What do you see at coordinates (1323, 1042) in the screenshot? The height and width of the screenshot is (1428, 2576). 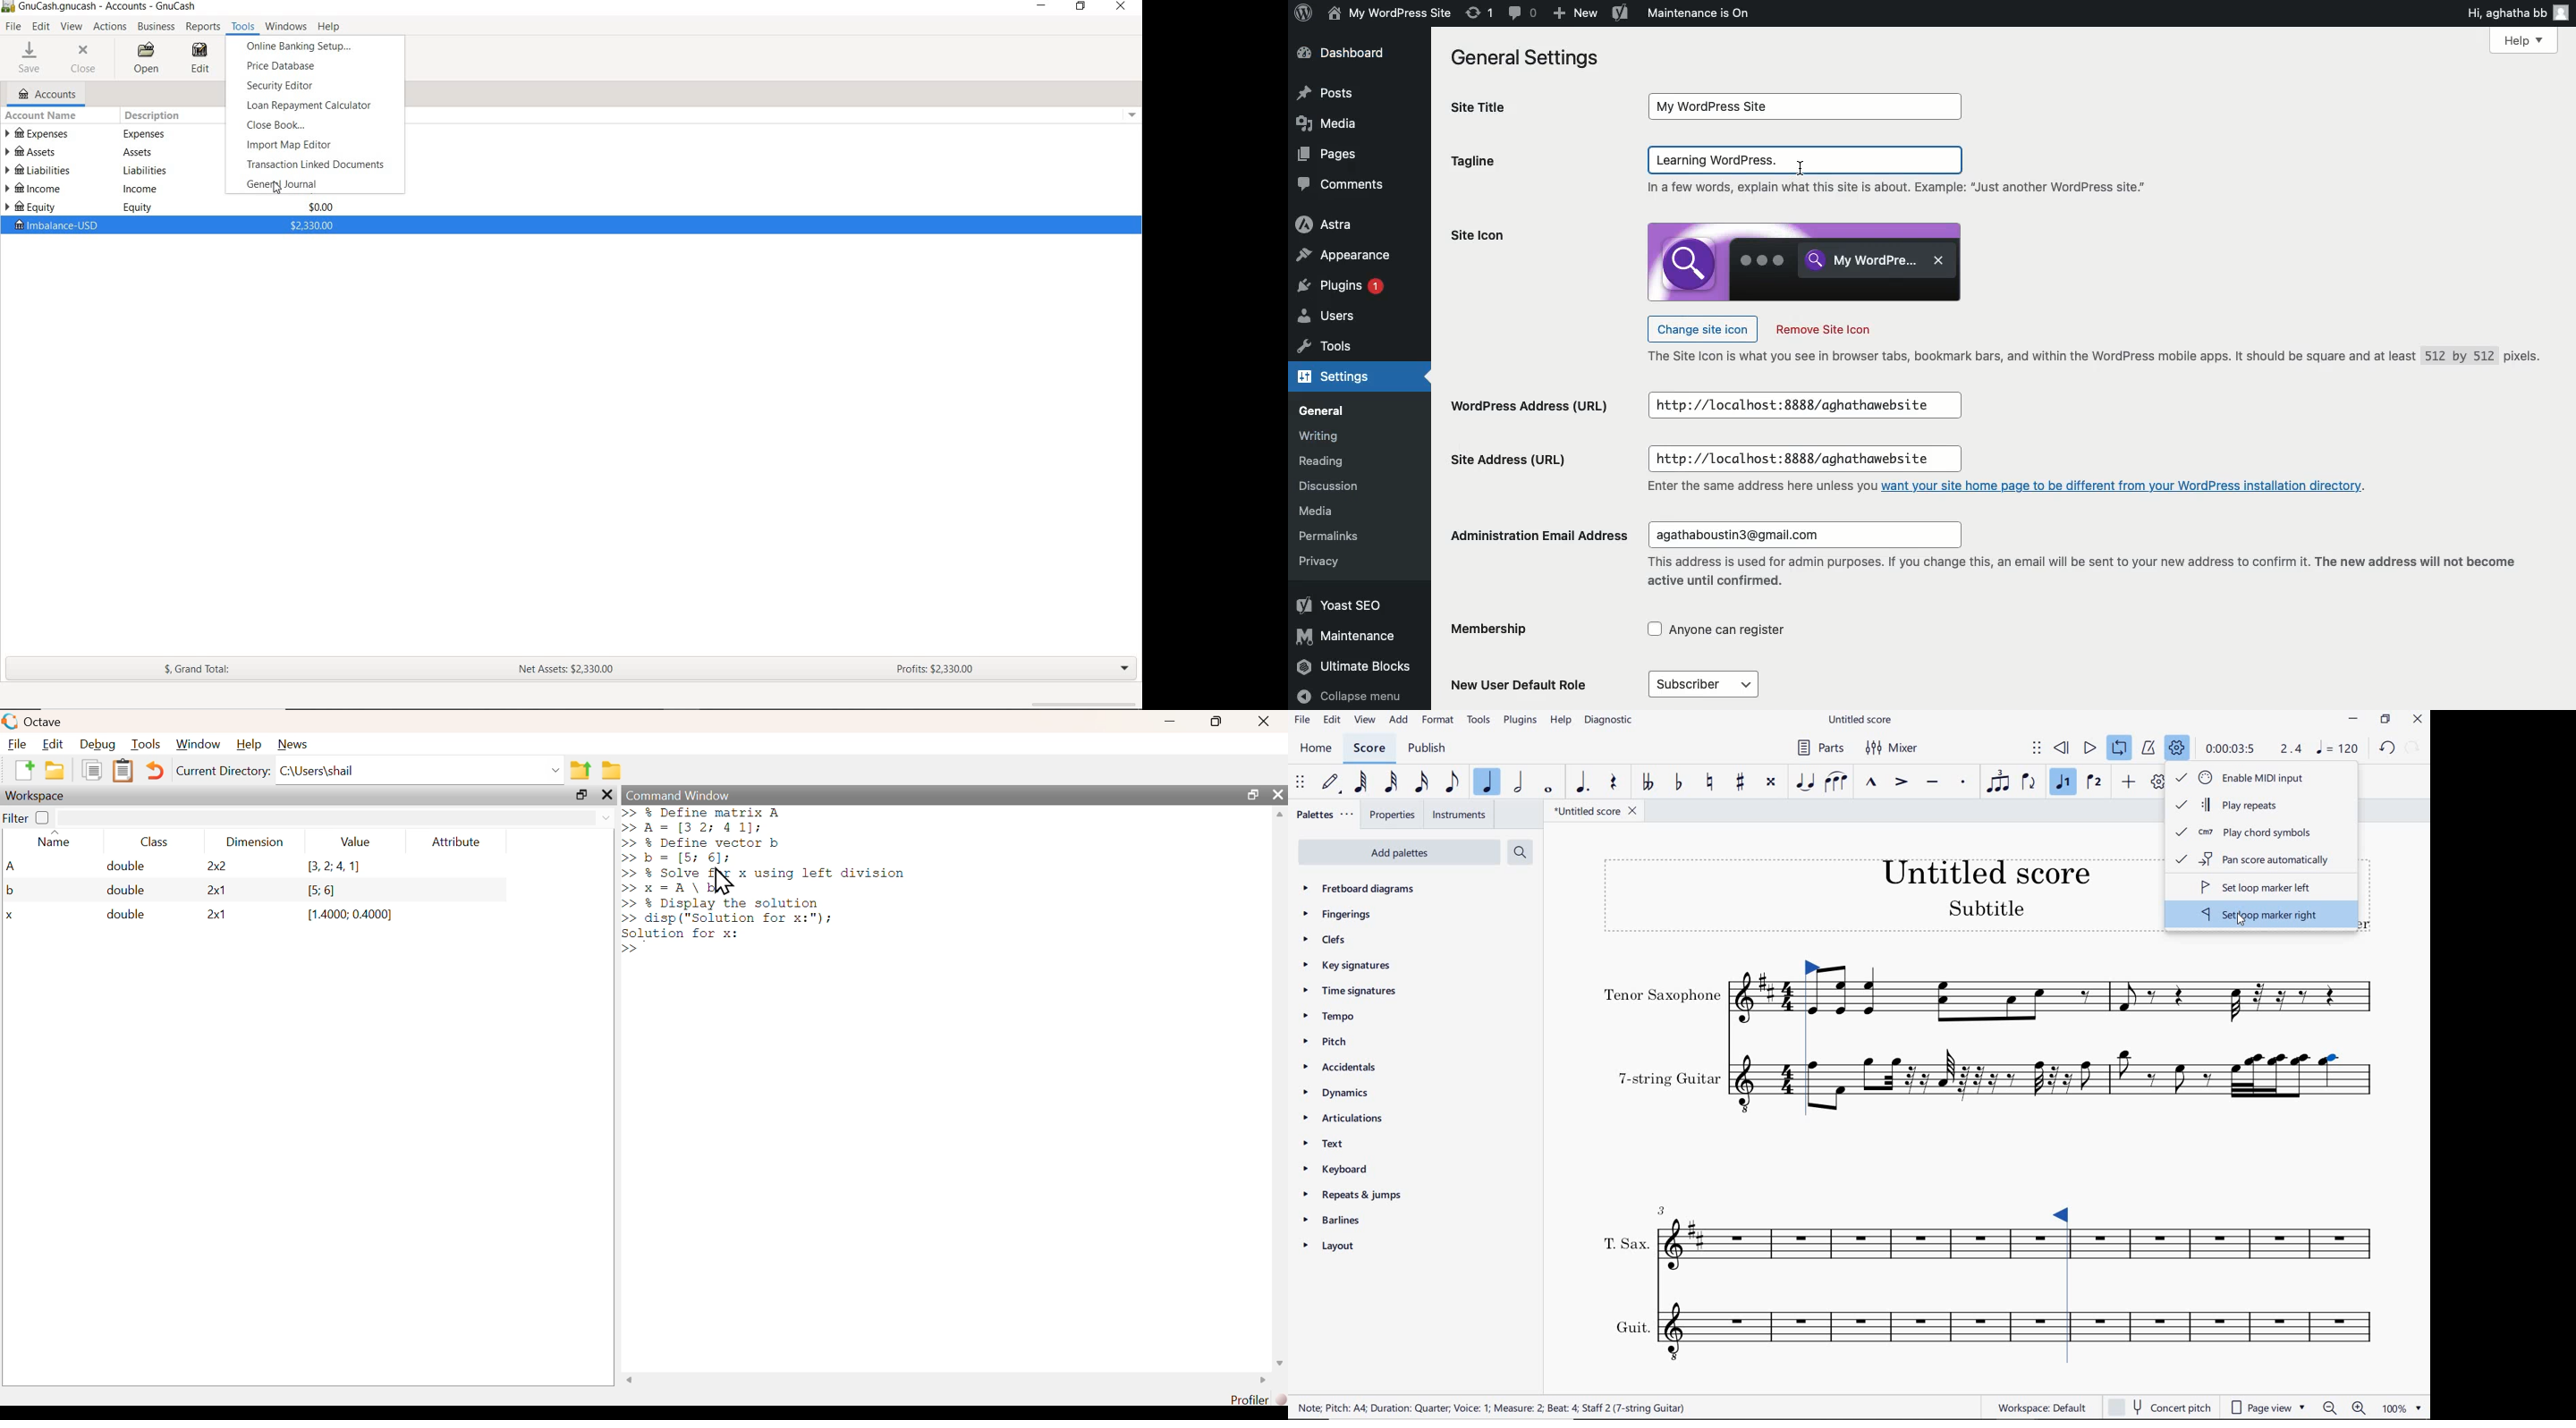 I see `PITCH` at bounding box center [1323, 1042].